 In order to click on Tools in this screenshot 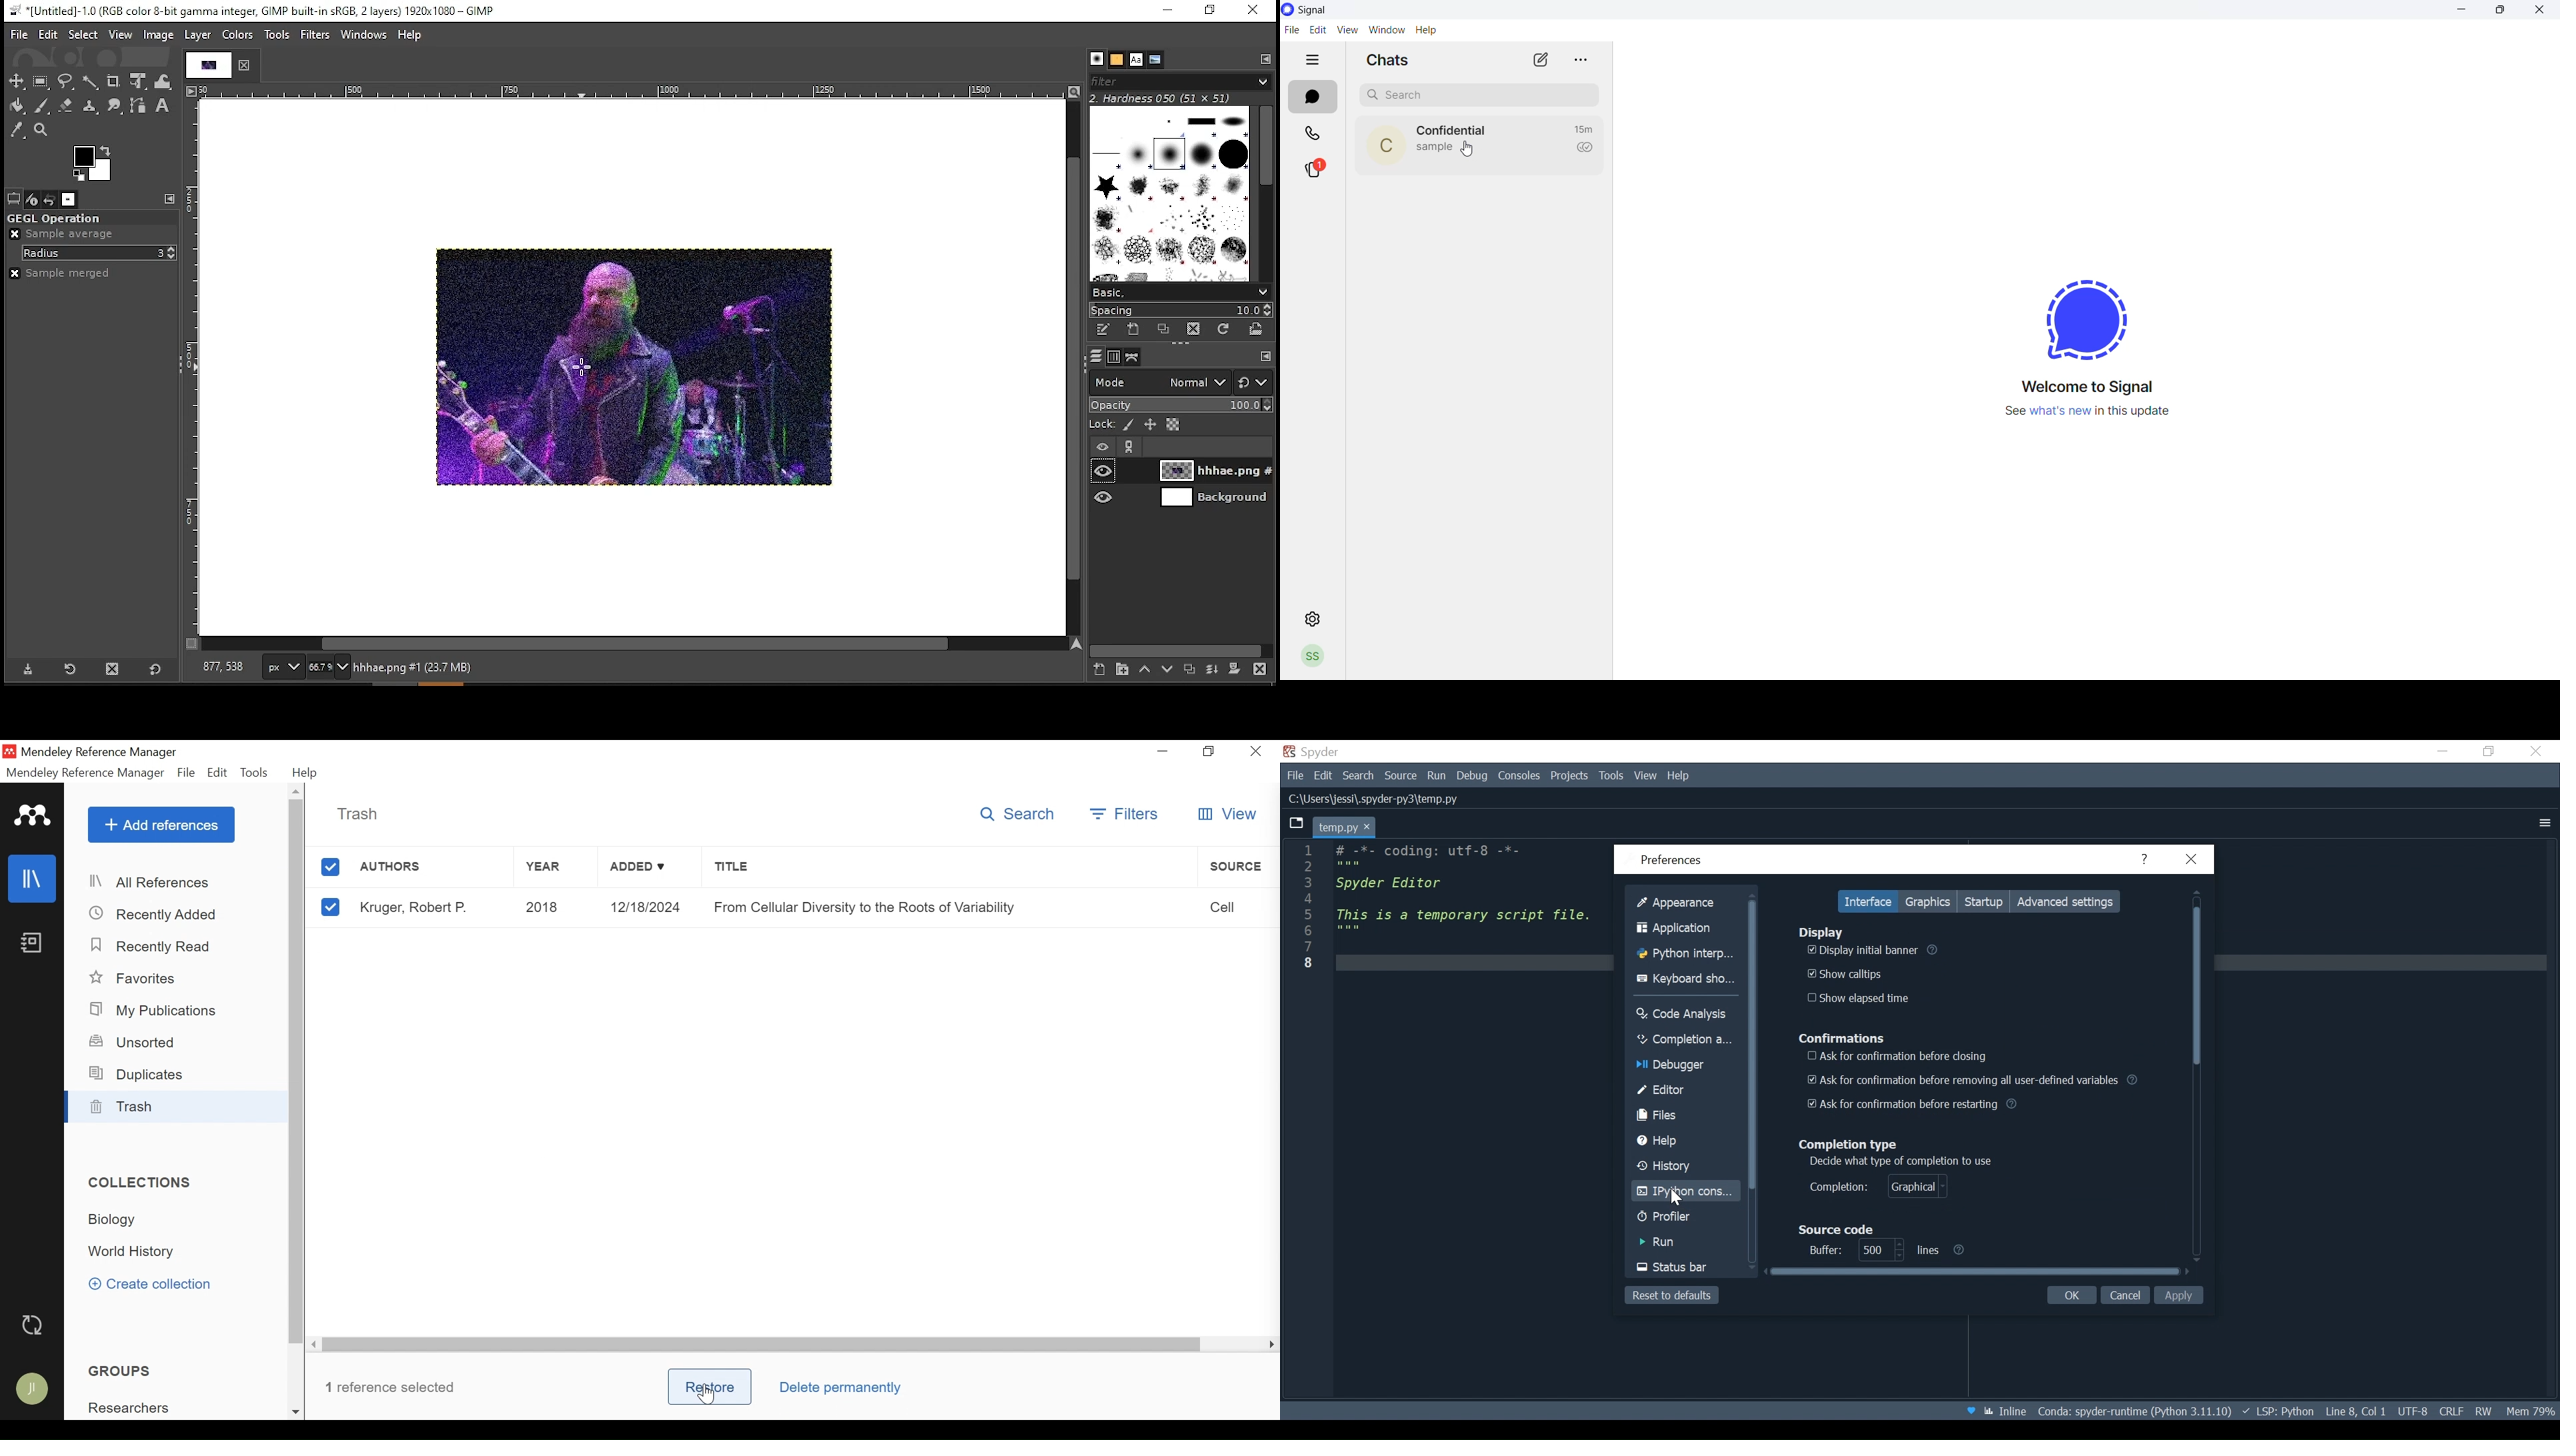, I will do `click(1611, 775)`.